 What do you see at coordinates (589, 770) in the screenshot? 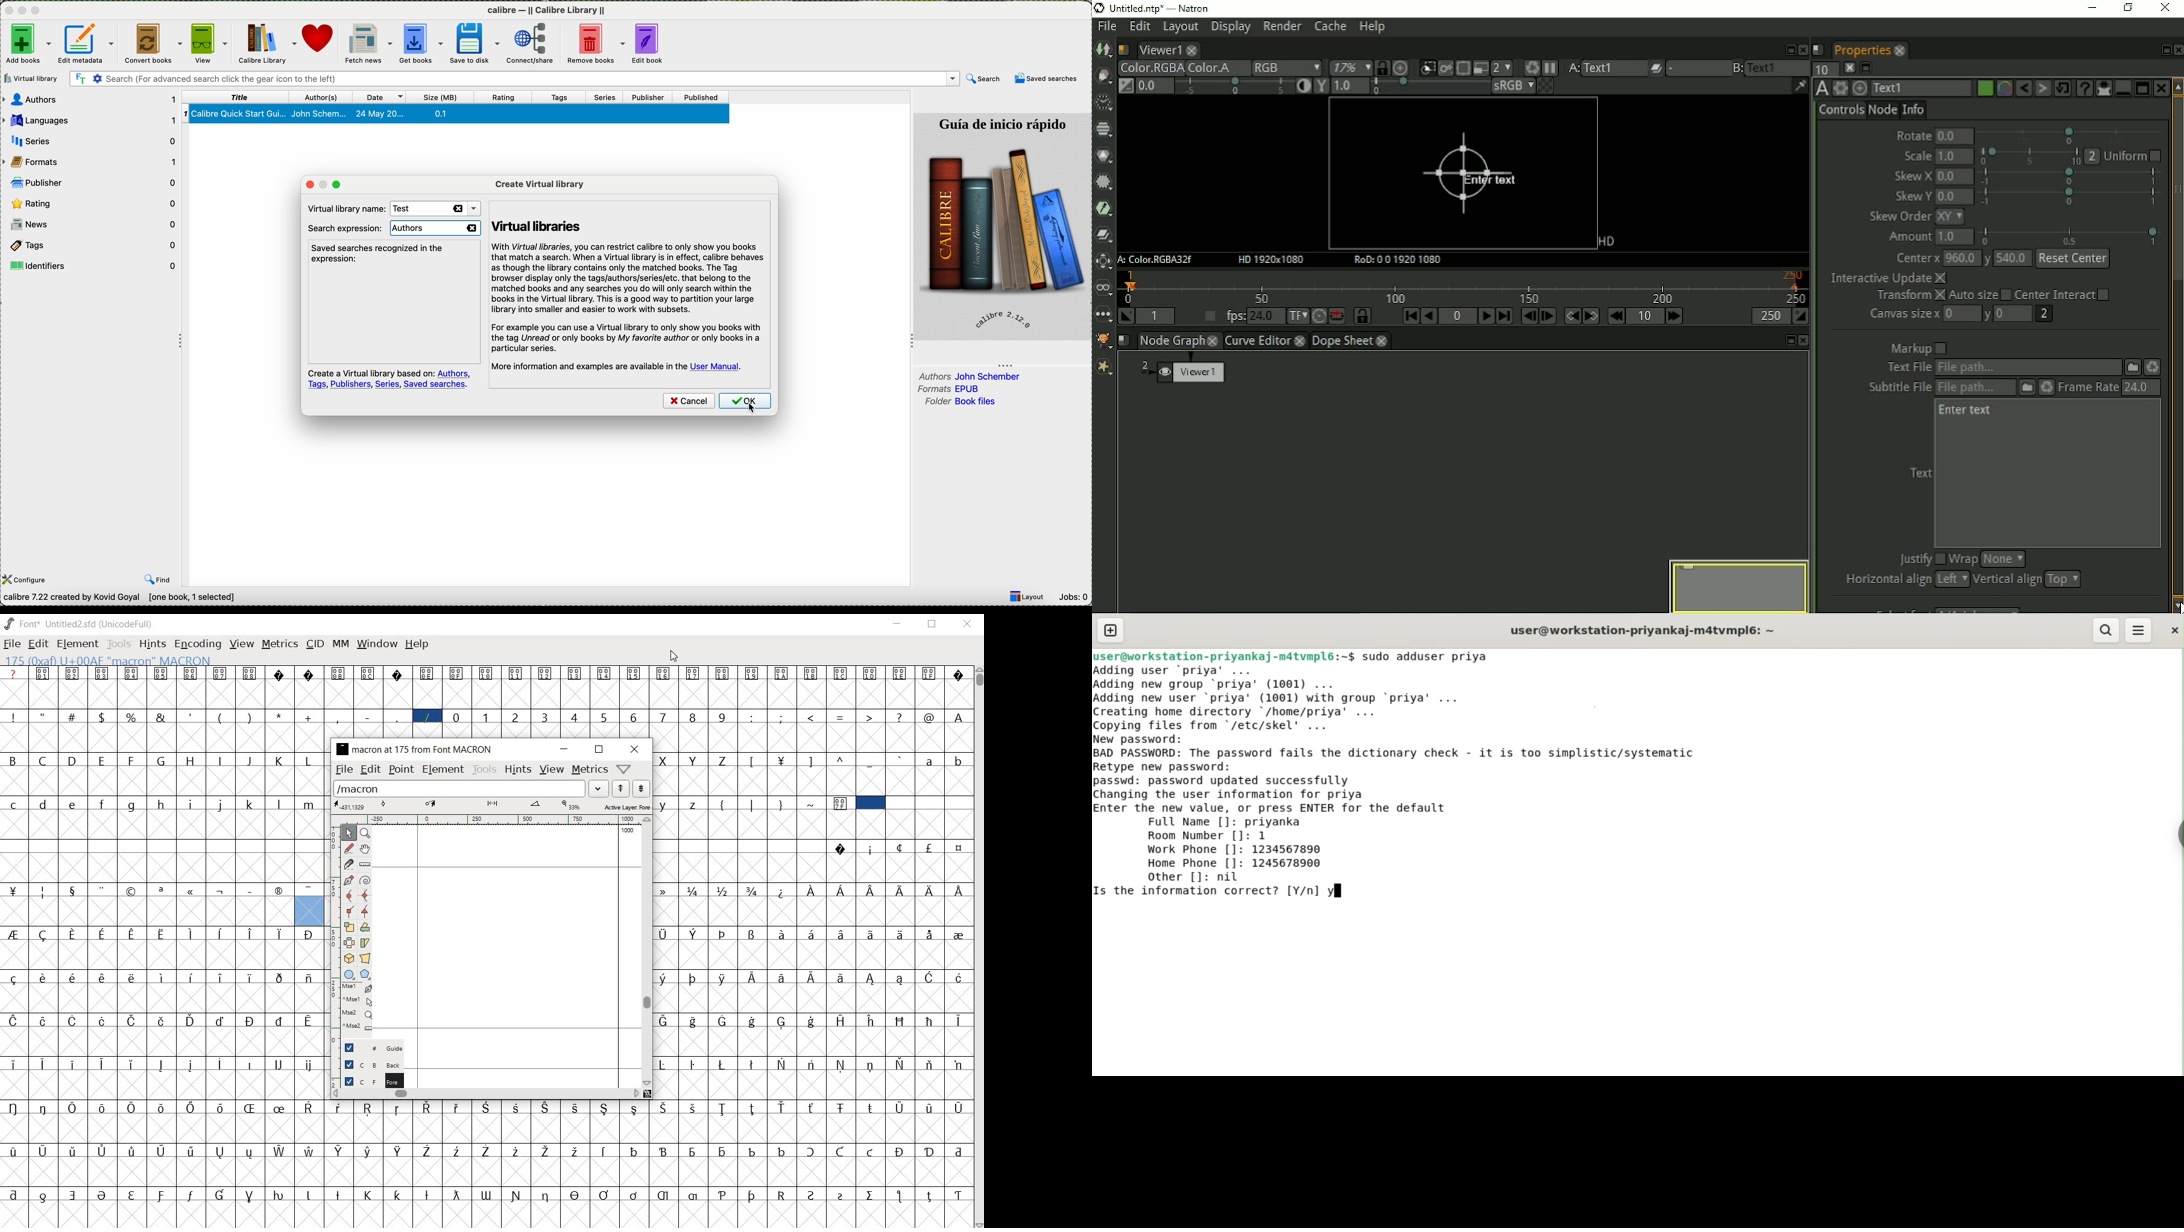
I see `metrics` at bounding box center [589, 770].